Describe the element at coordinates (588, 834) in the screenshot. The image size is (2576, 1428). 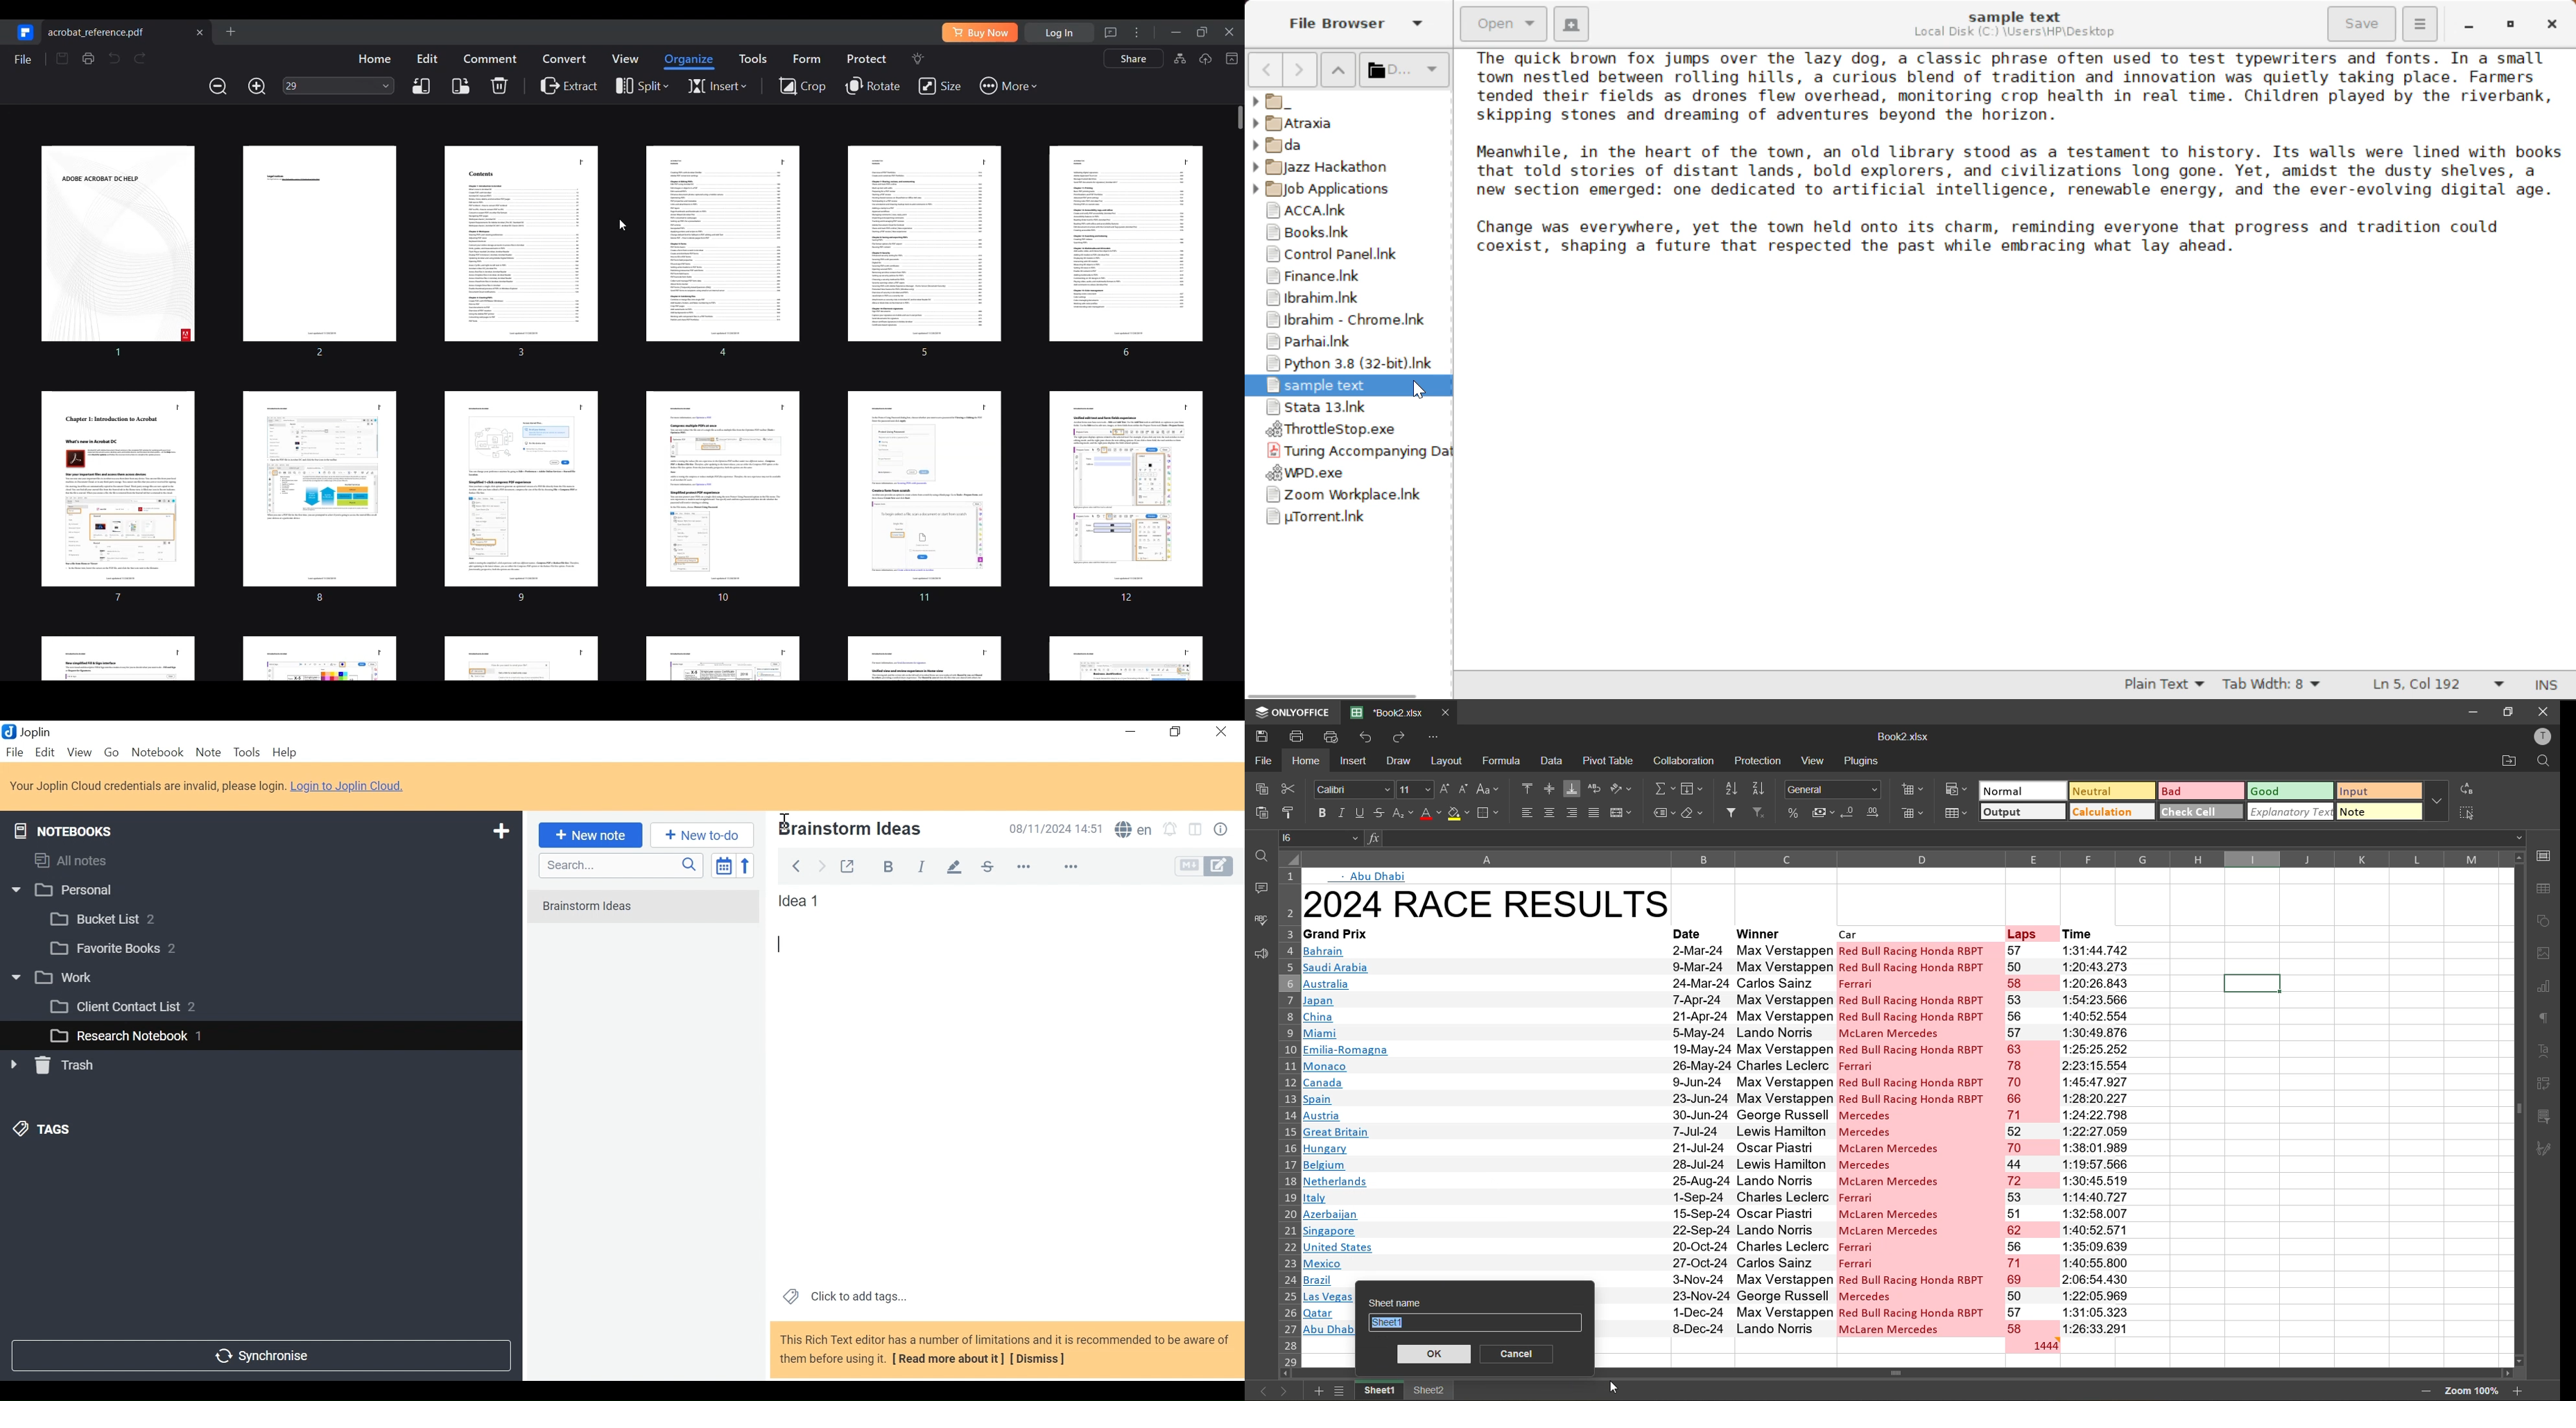
I see `New note` at that location.